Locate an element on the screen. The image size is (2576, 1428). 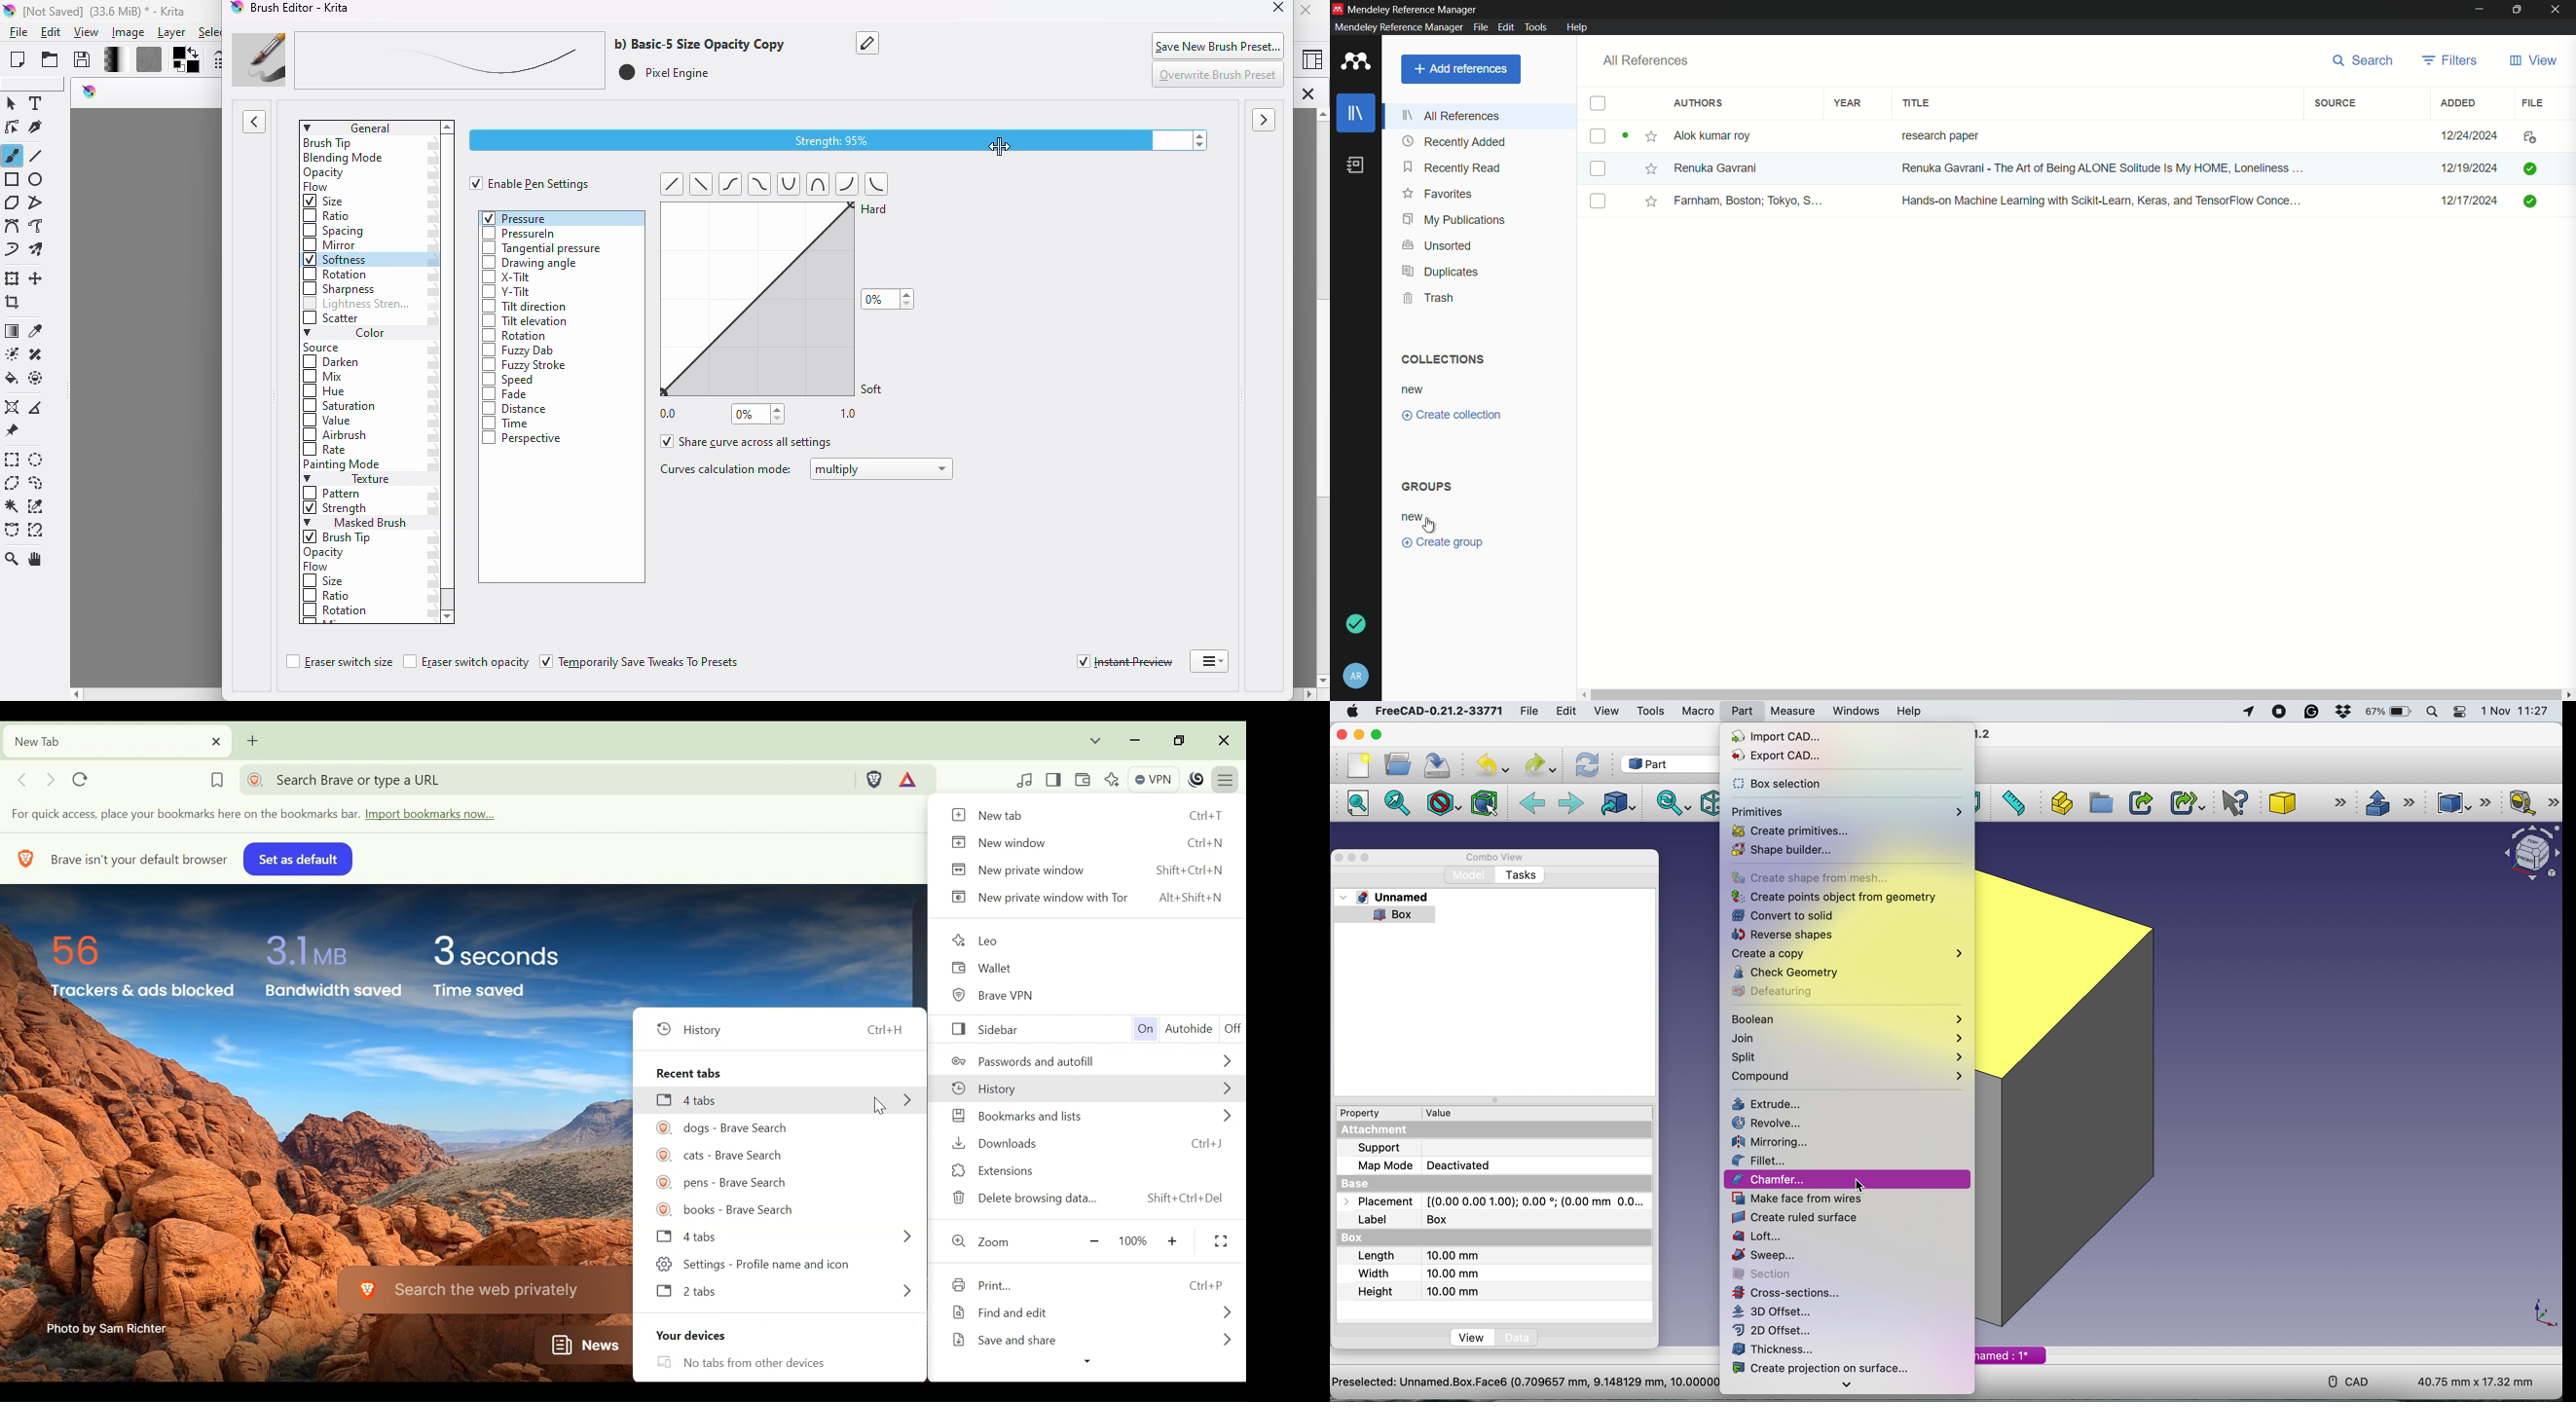
polygon tool is located at coordinates (12, 202).